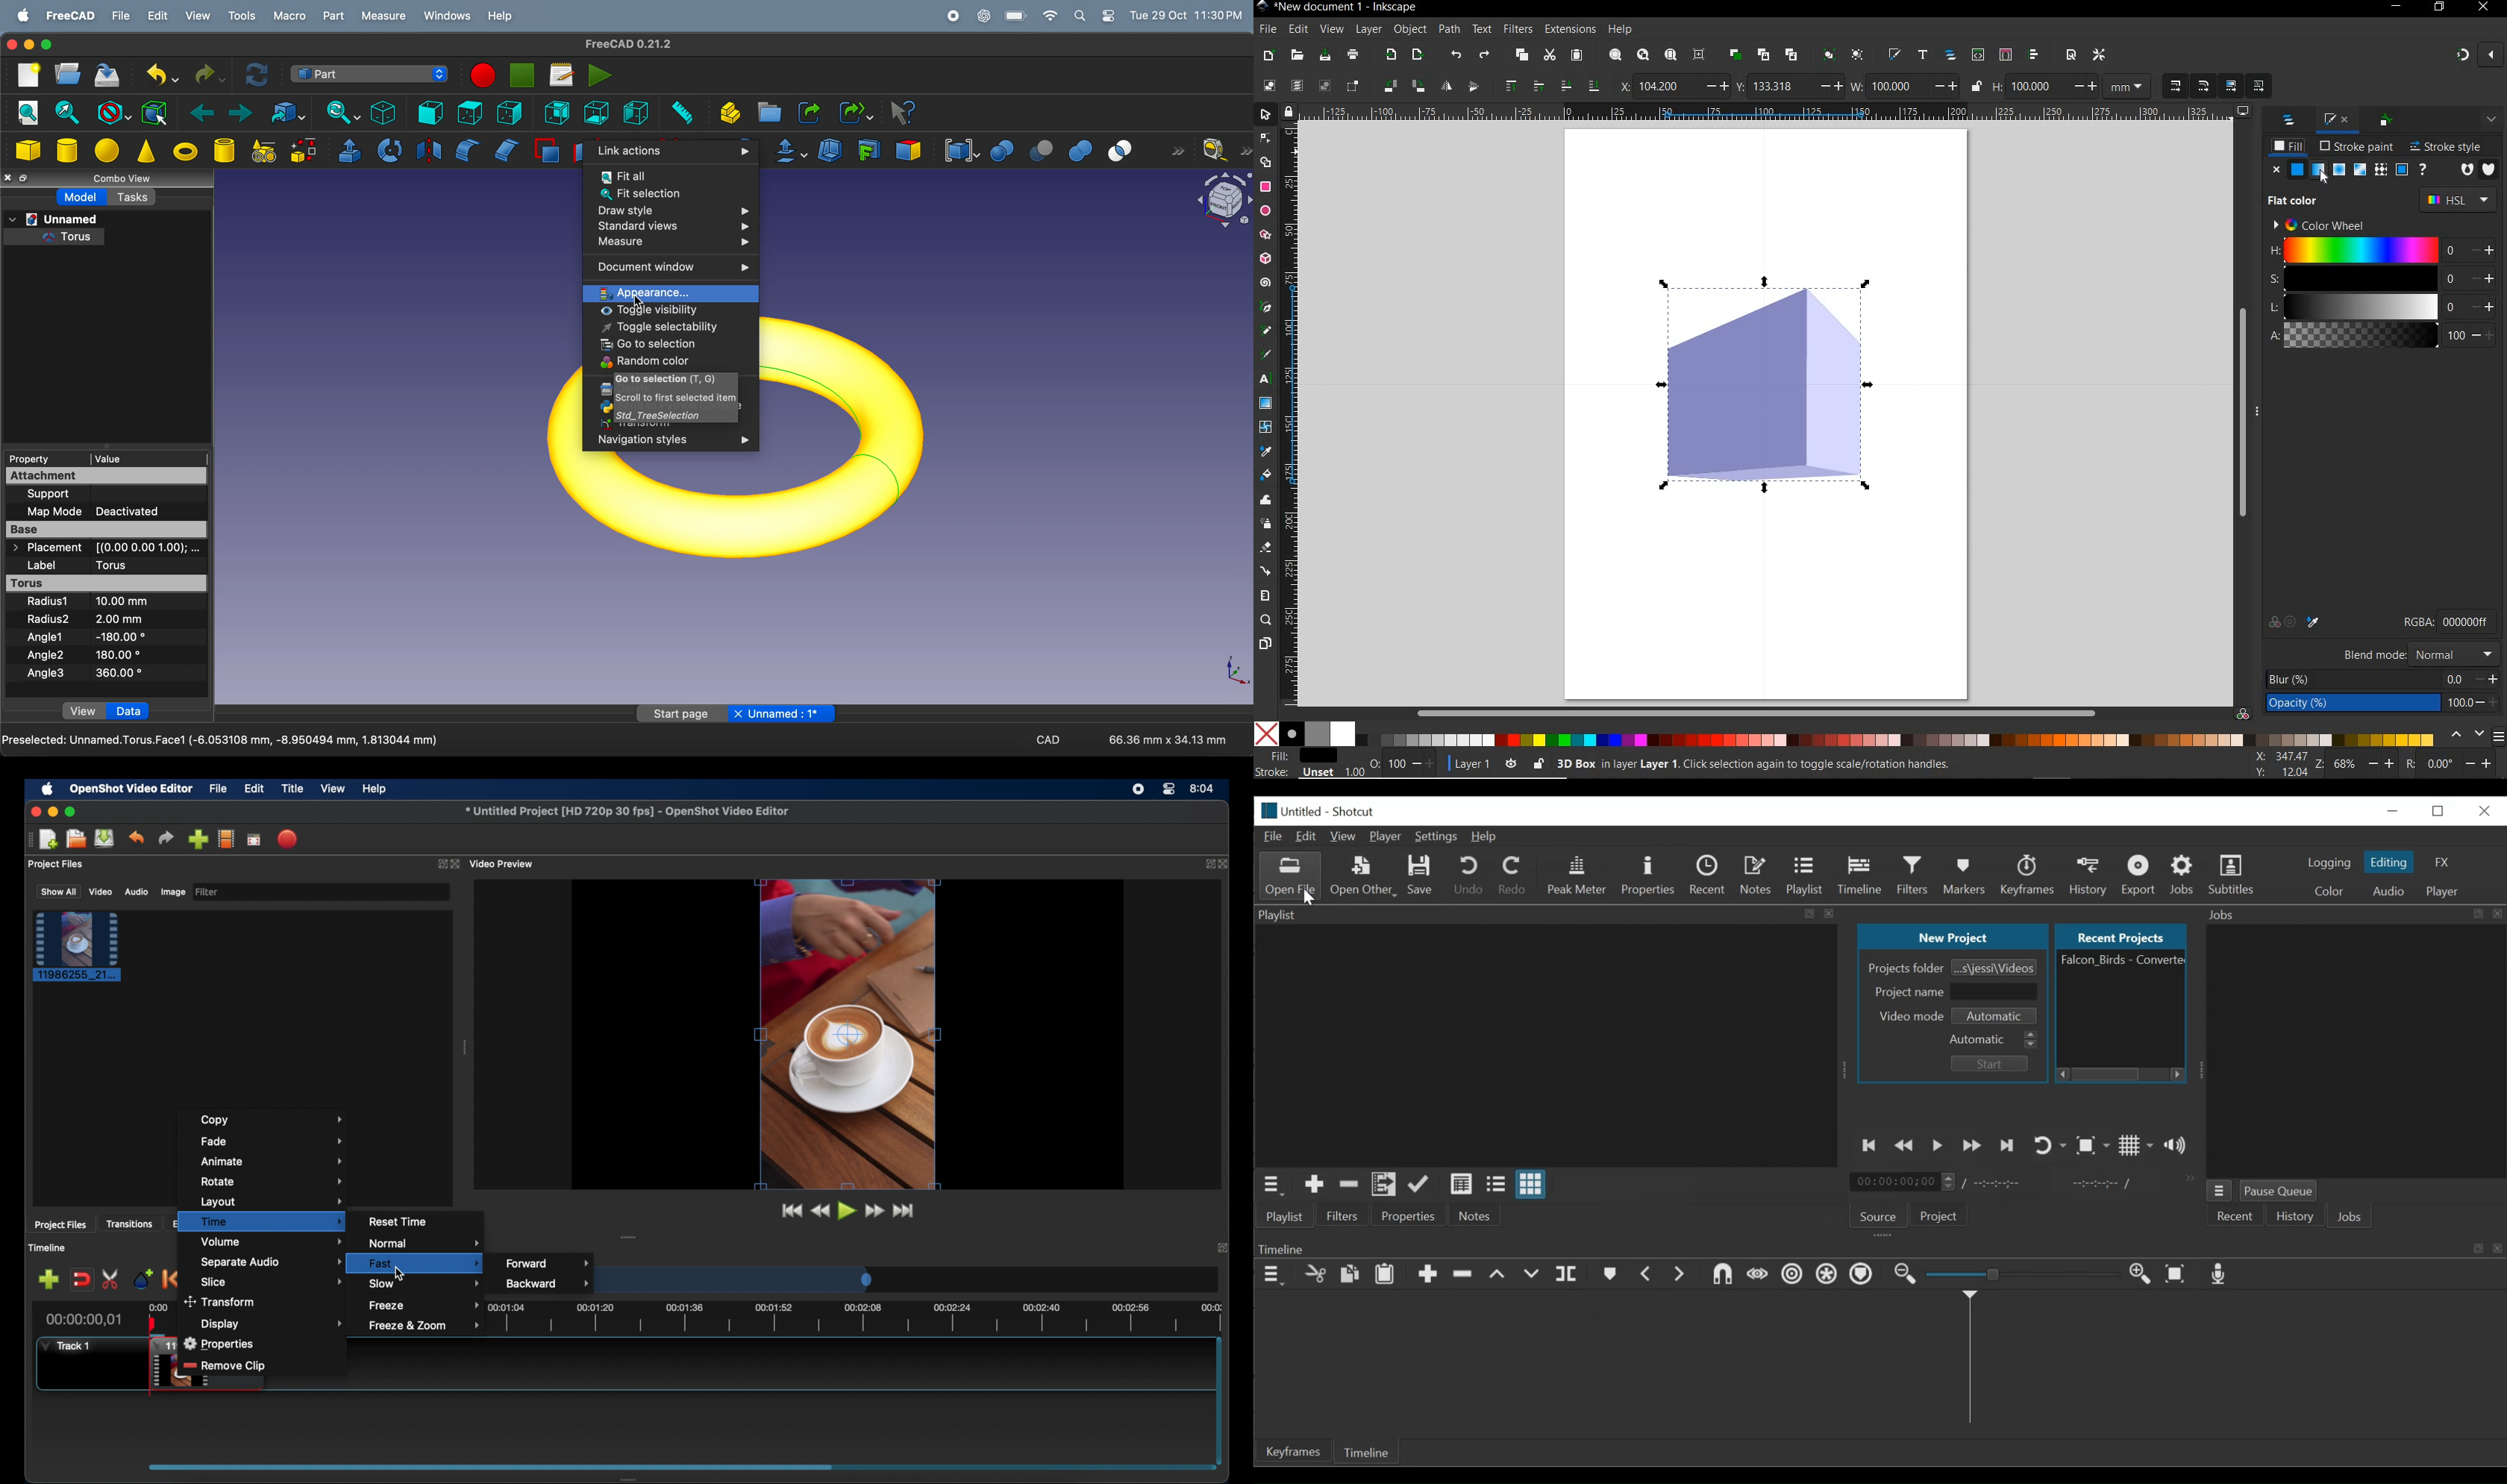 This screenshot has height=1484, width=2520. I want to click on LOCK/UNLOCK, so click(1538, 763).